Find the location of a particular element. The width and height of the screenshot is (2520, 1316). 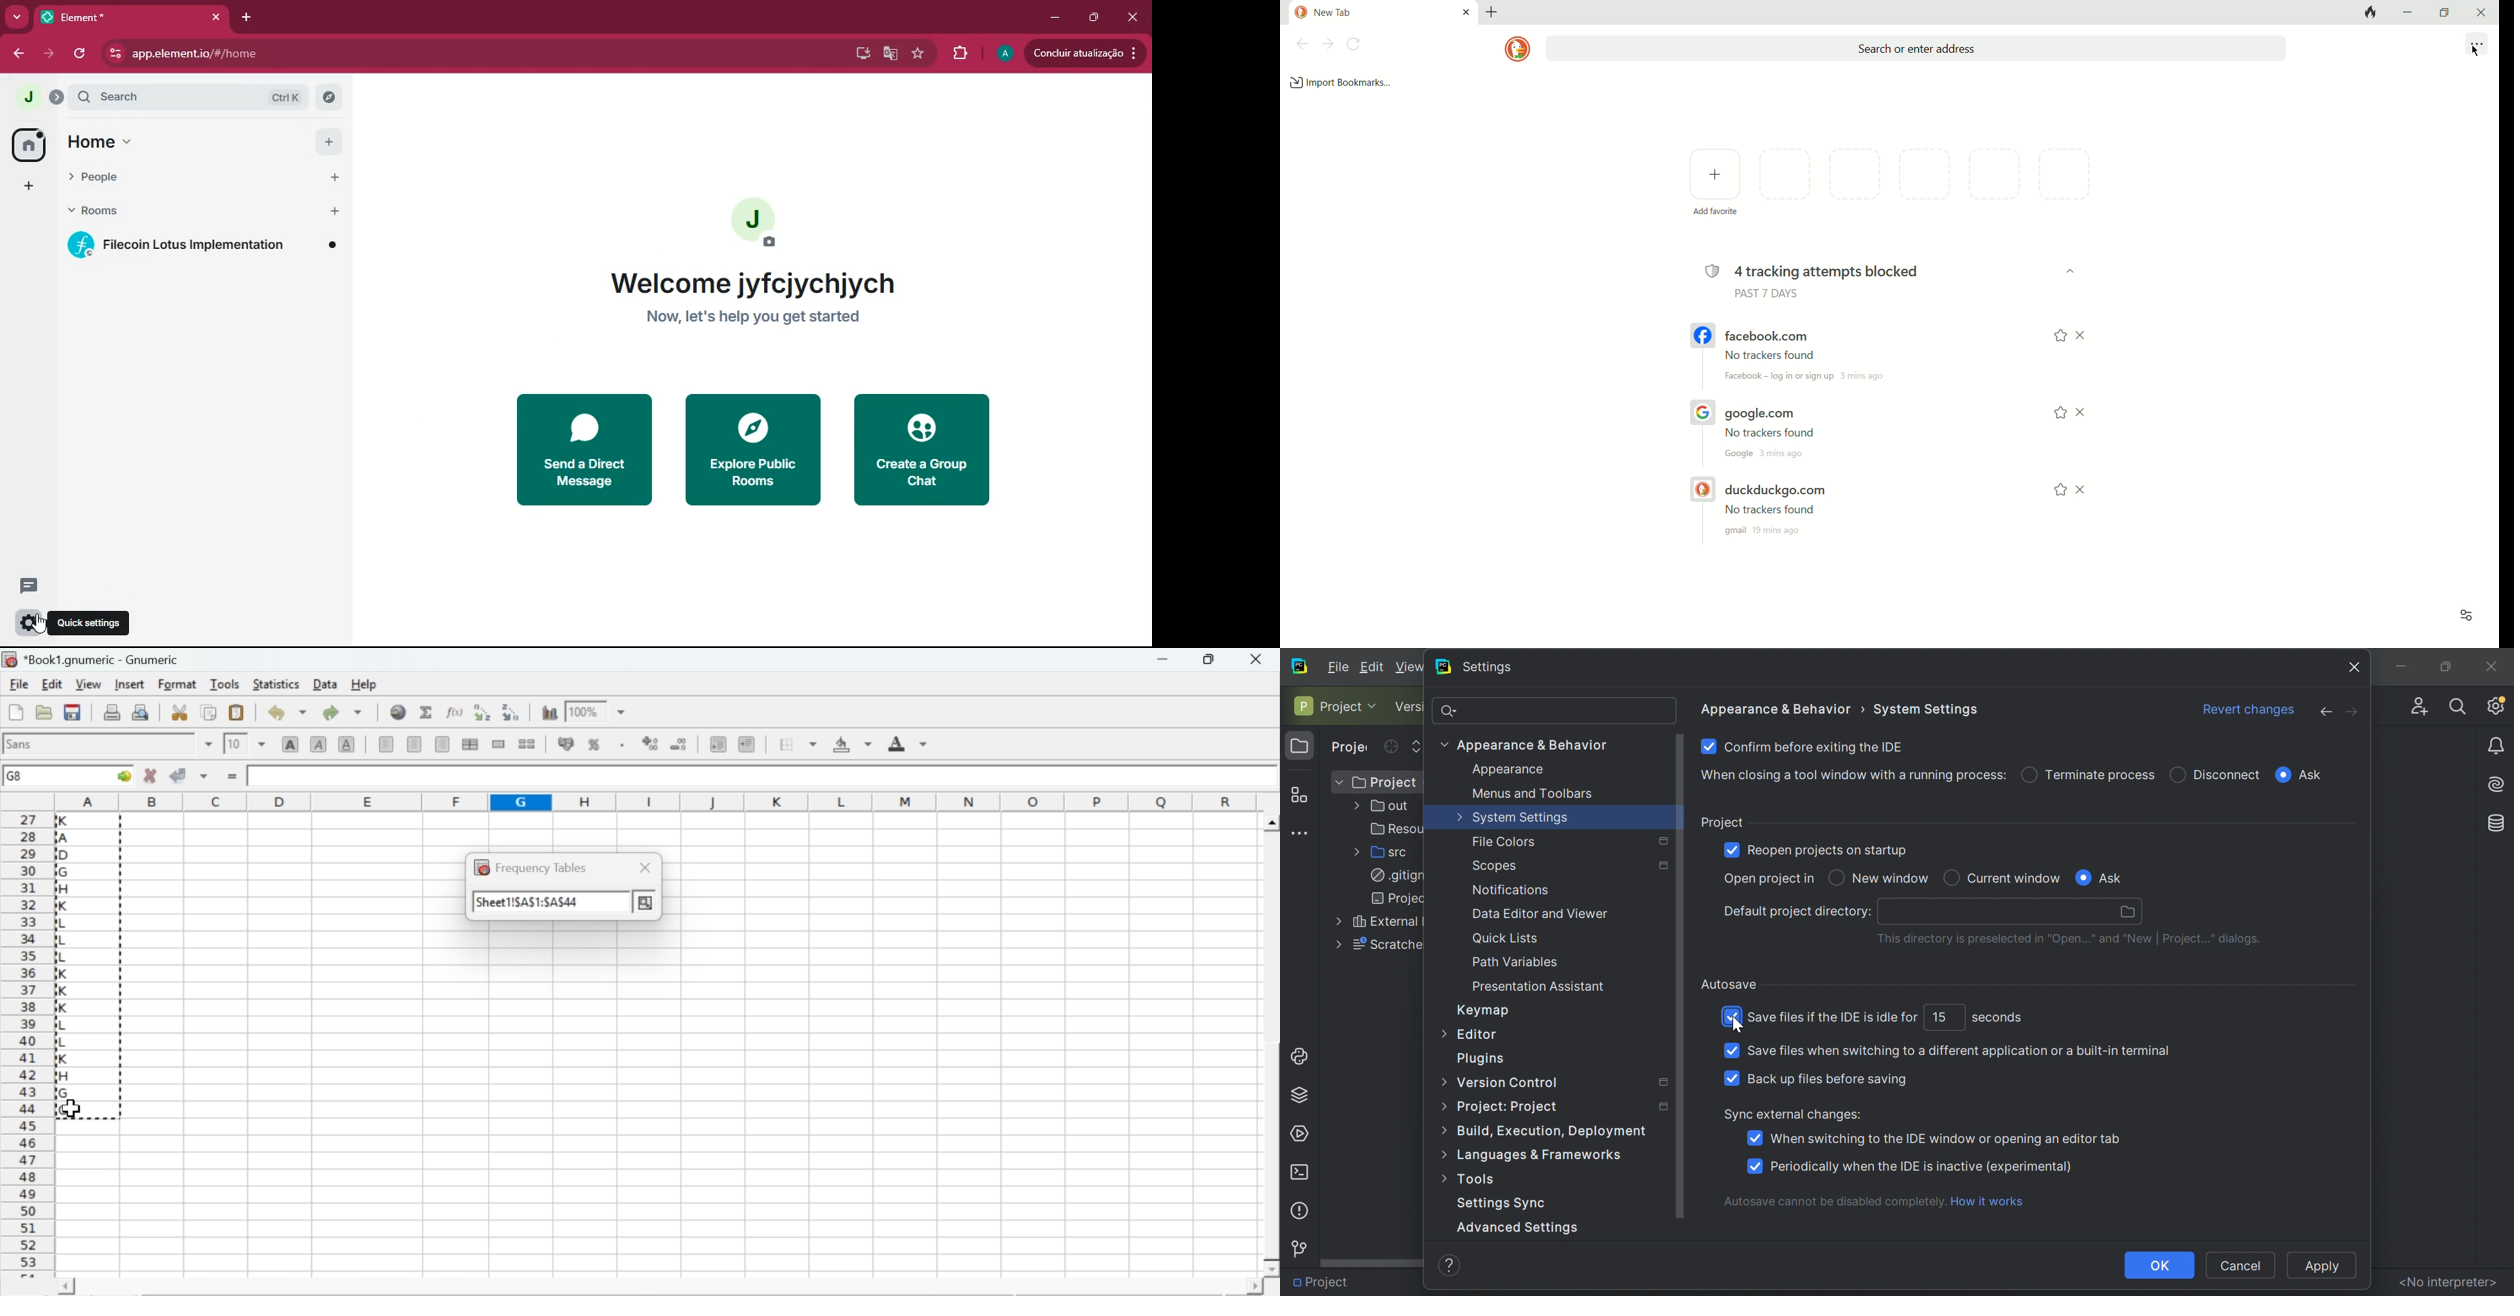

search is located at coordinates (197, 97).